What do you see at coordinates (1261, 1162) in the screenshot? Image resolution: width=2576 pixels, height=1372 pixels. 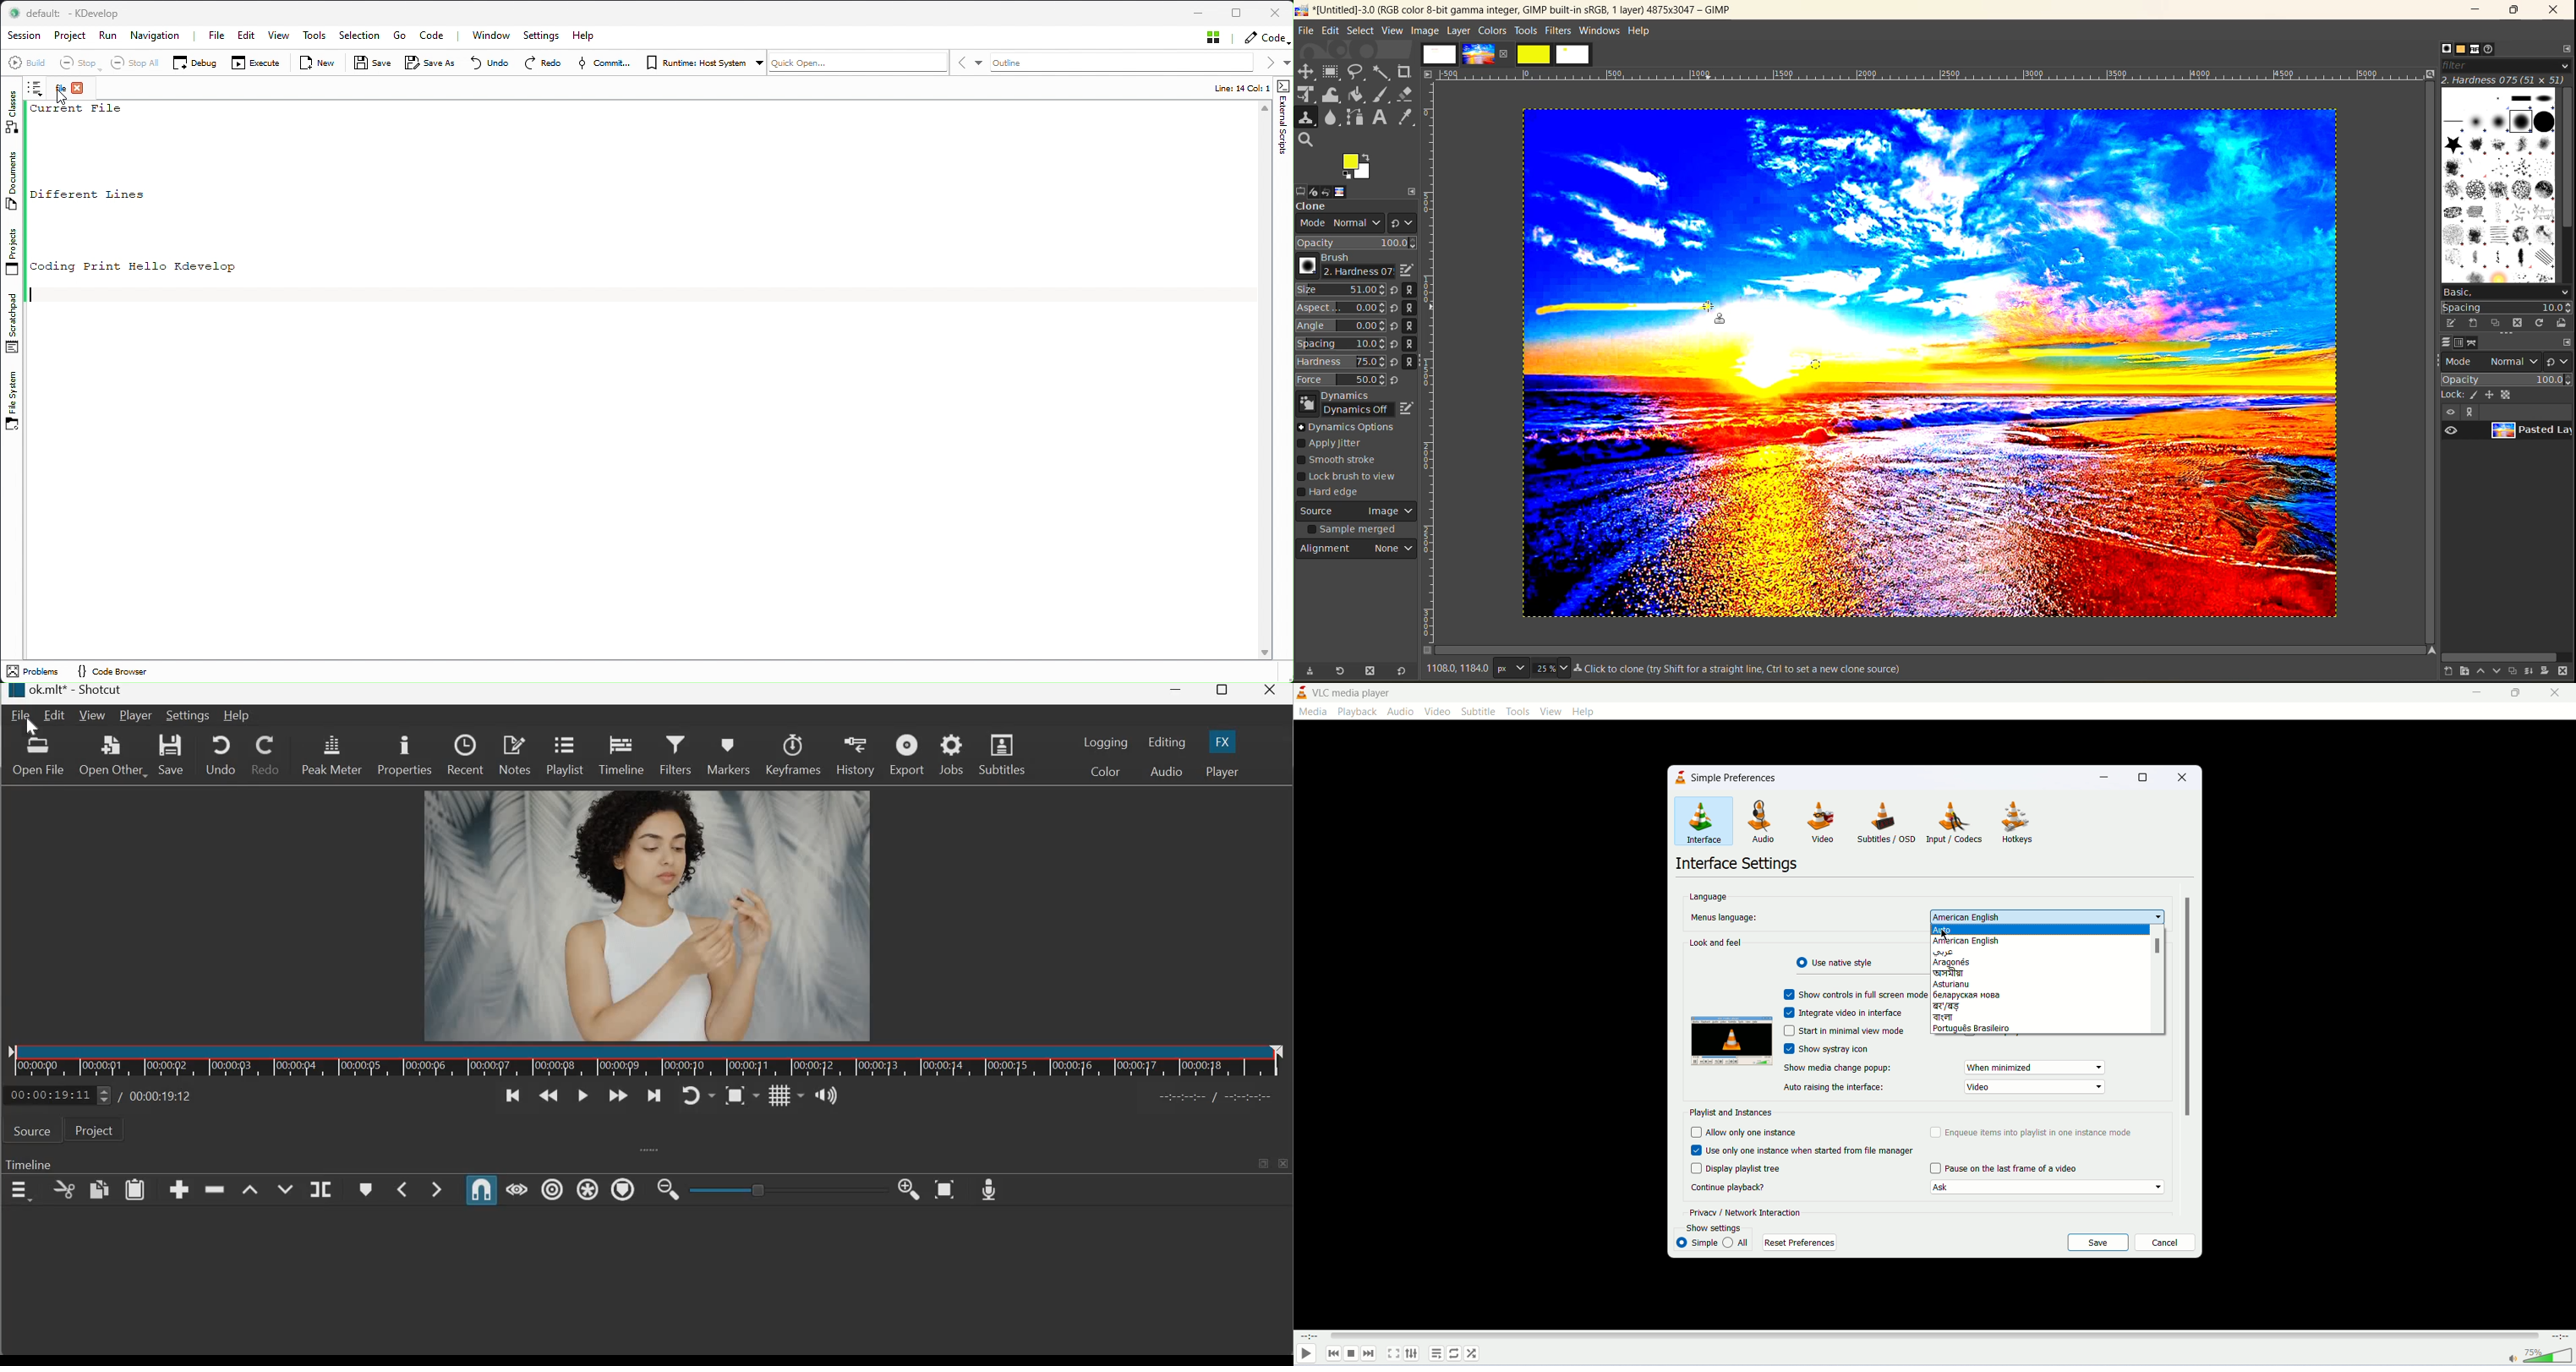 I see `maximize` at bounding box center [1261, 1162].